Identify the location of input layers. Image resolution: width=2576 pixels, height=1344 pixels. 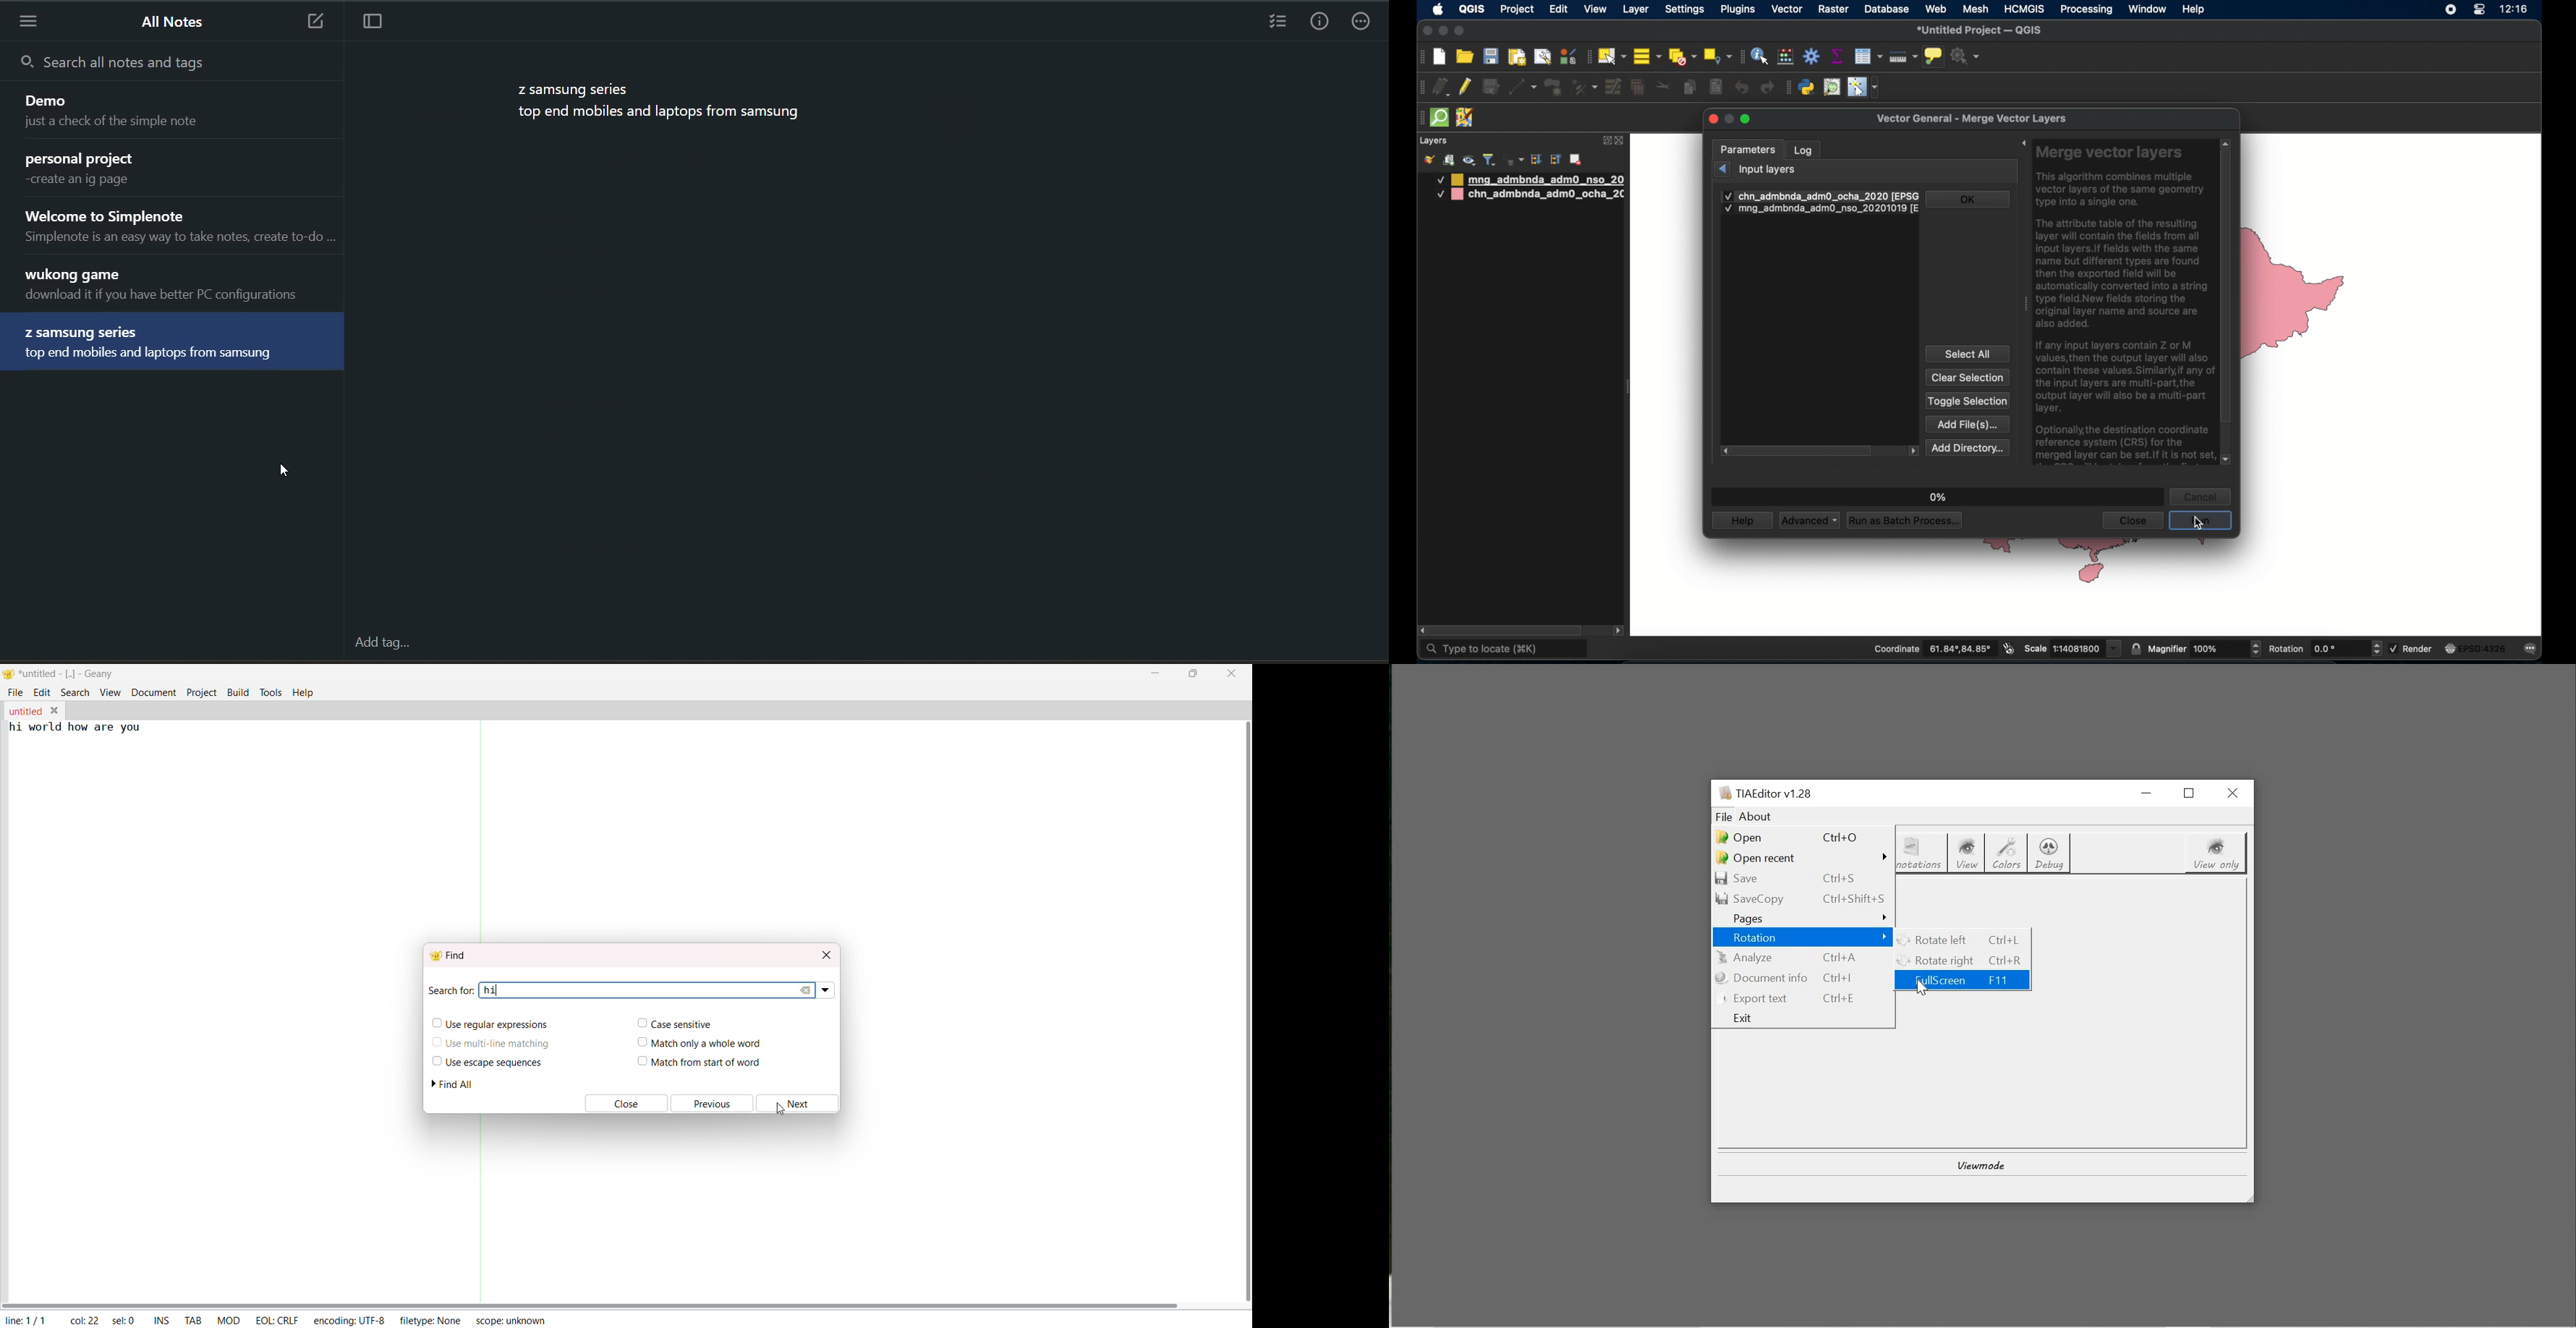
(1770, 170).